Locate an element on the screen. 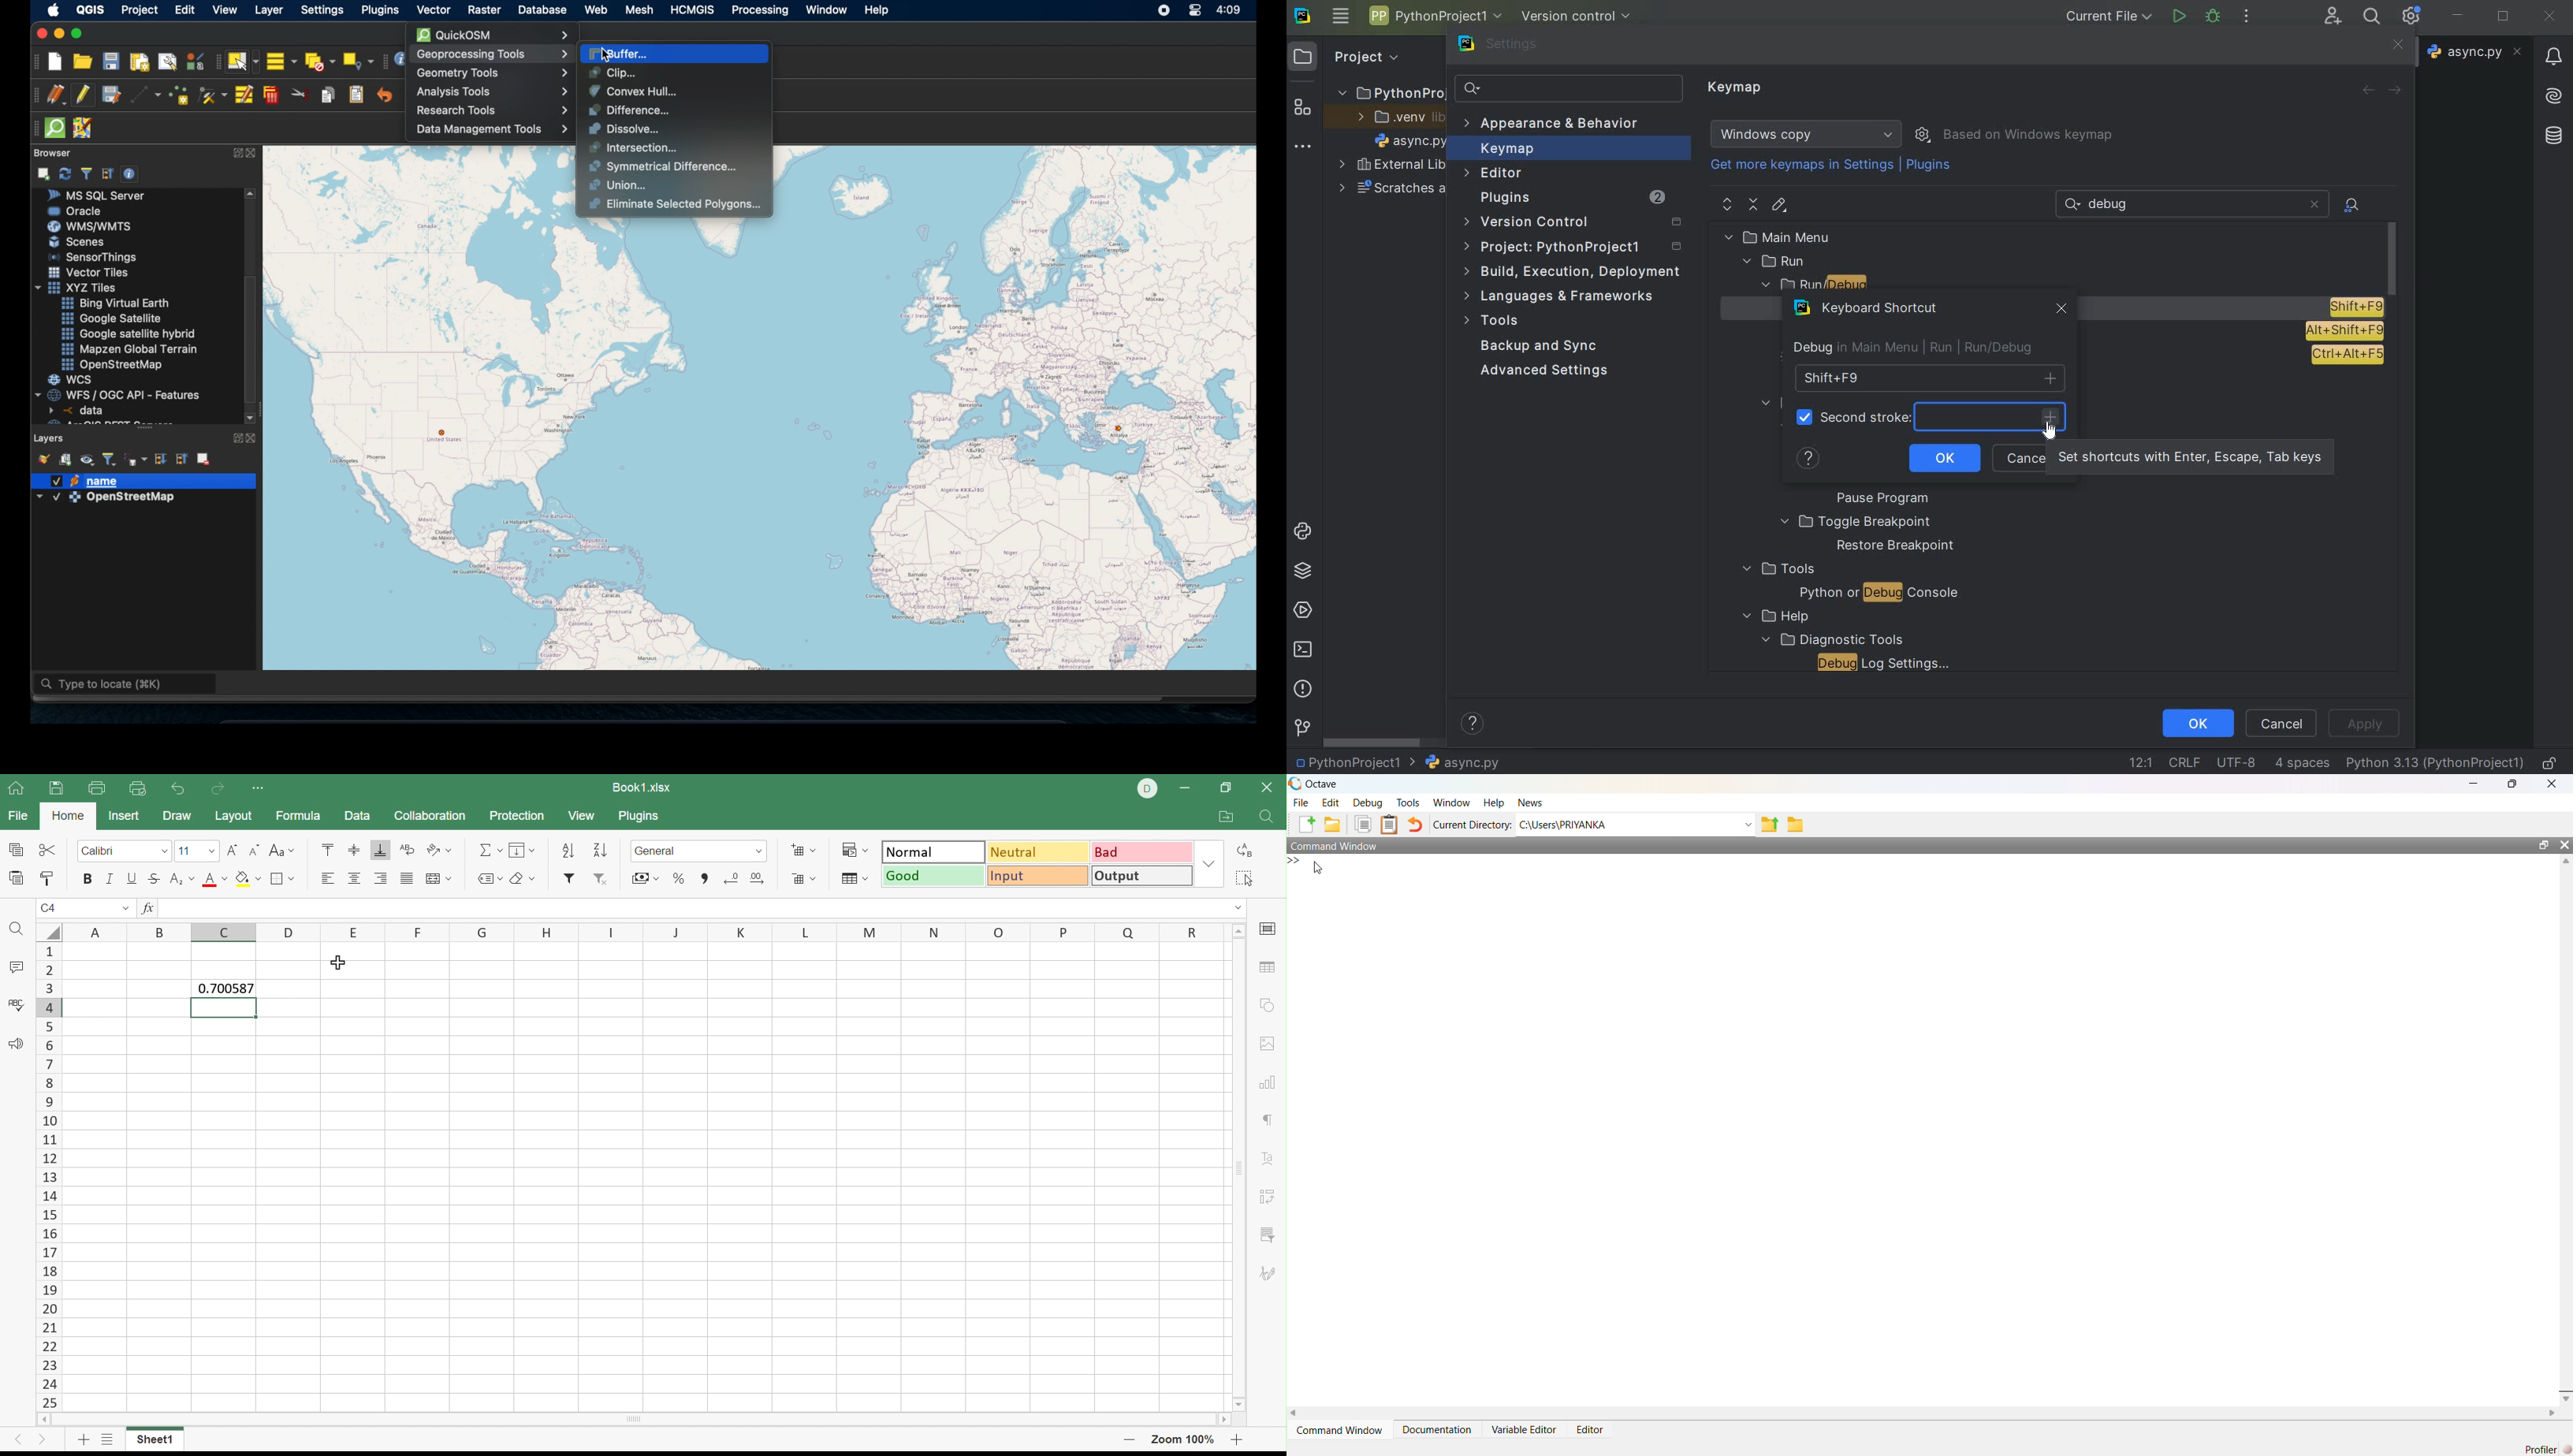 The height and width of the screenshot is (1456, 2576). window is located at coordinates (825, 10).